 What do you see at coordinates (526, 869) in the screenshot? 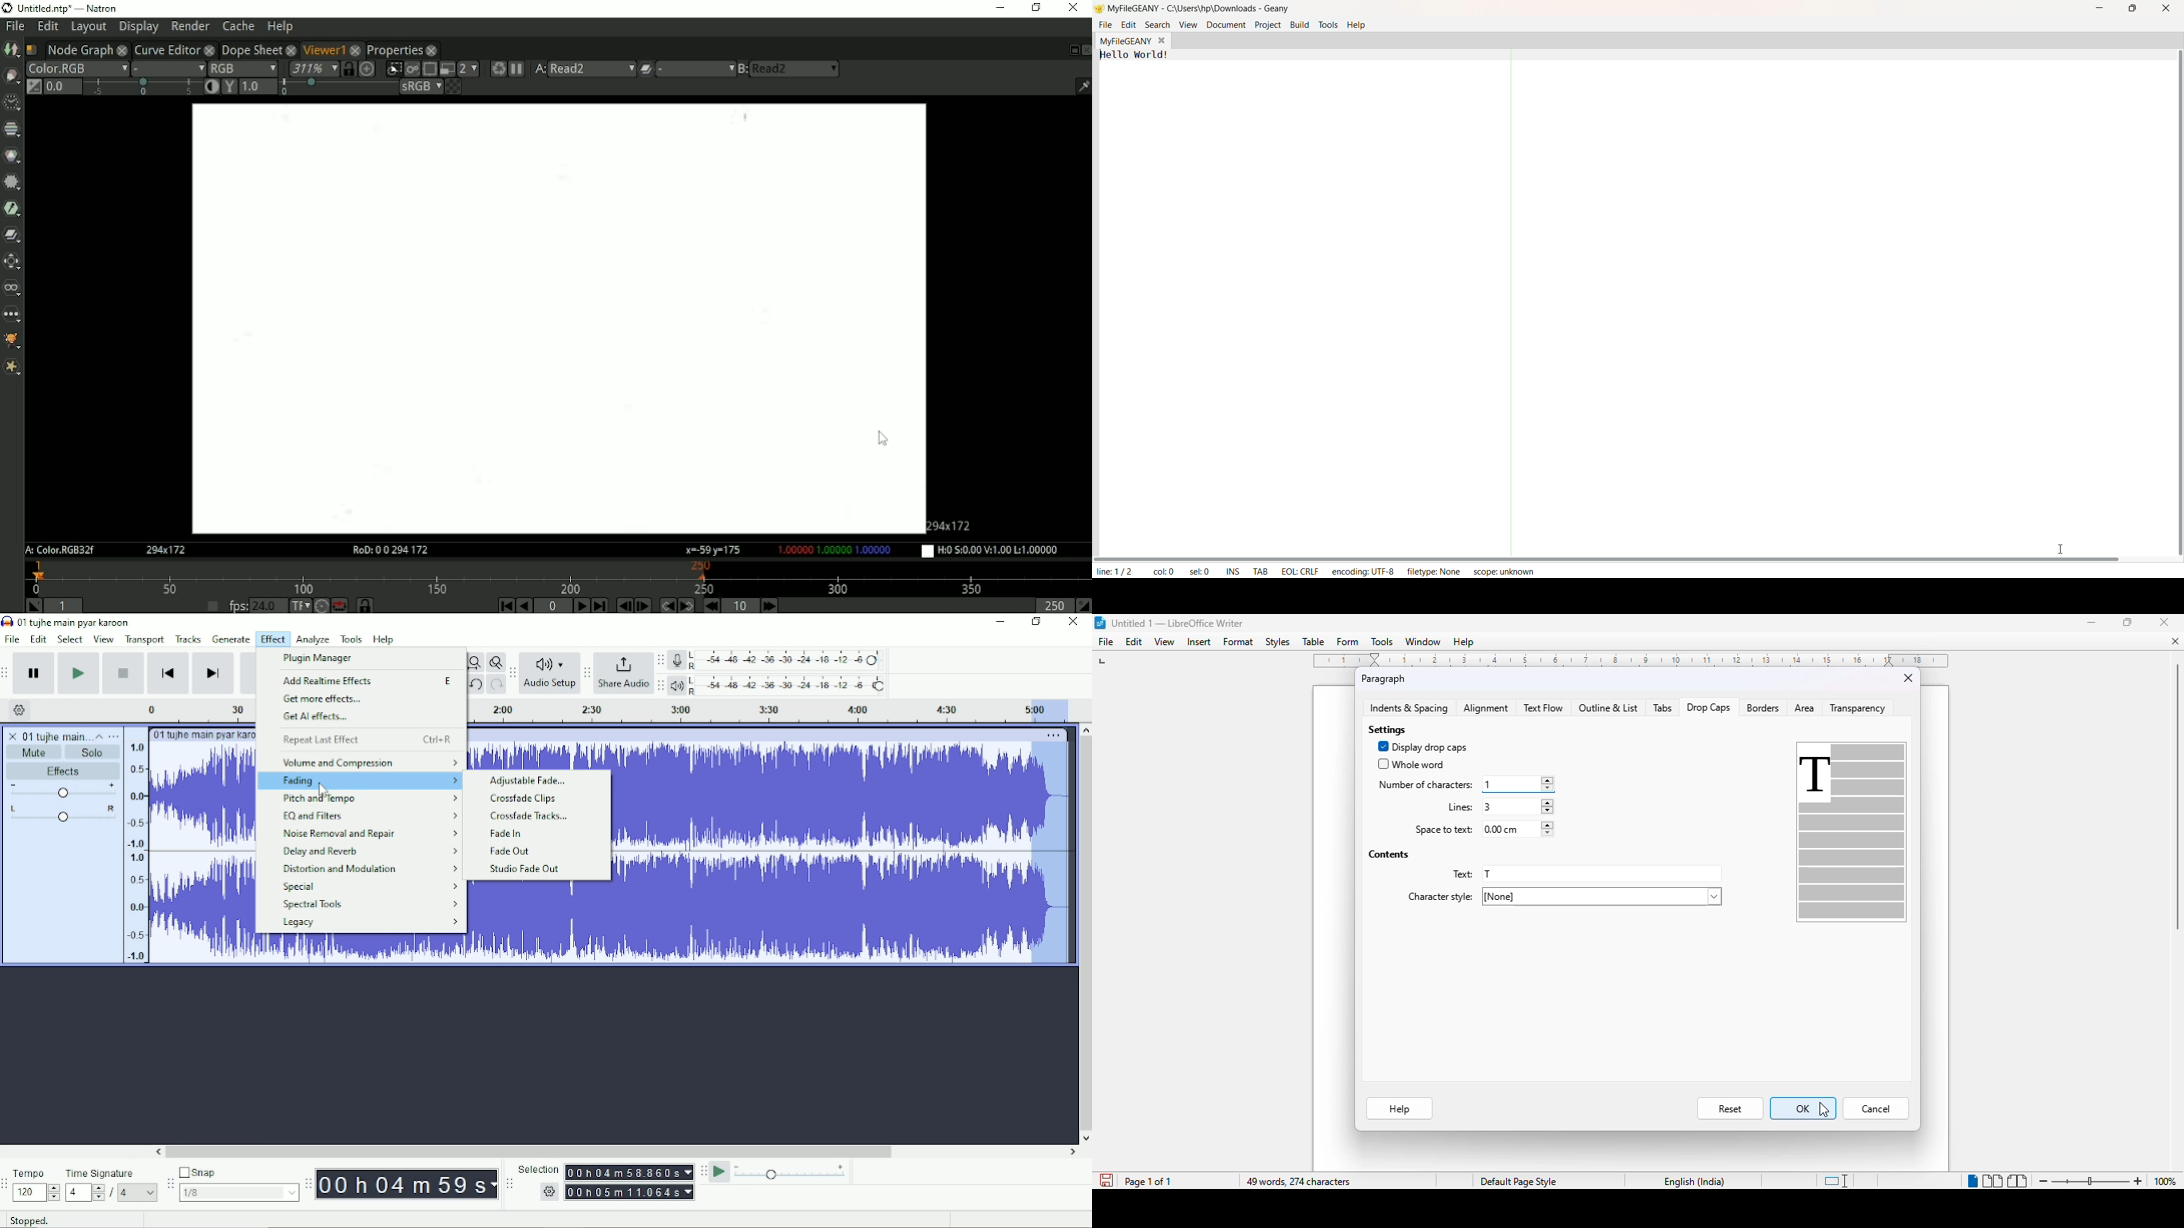
I see `Studio Fade Out` at bounding box center [526, 869].